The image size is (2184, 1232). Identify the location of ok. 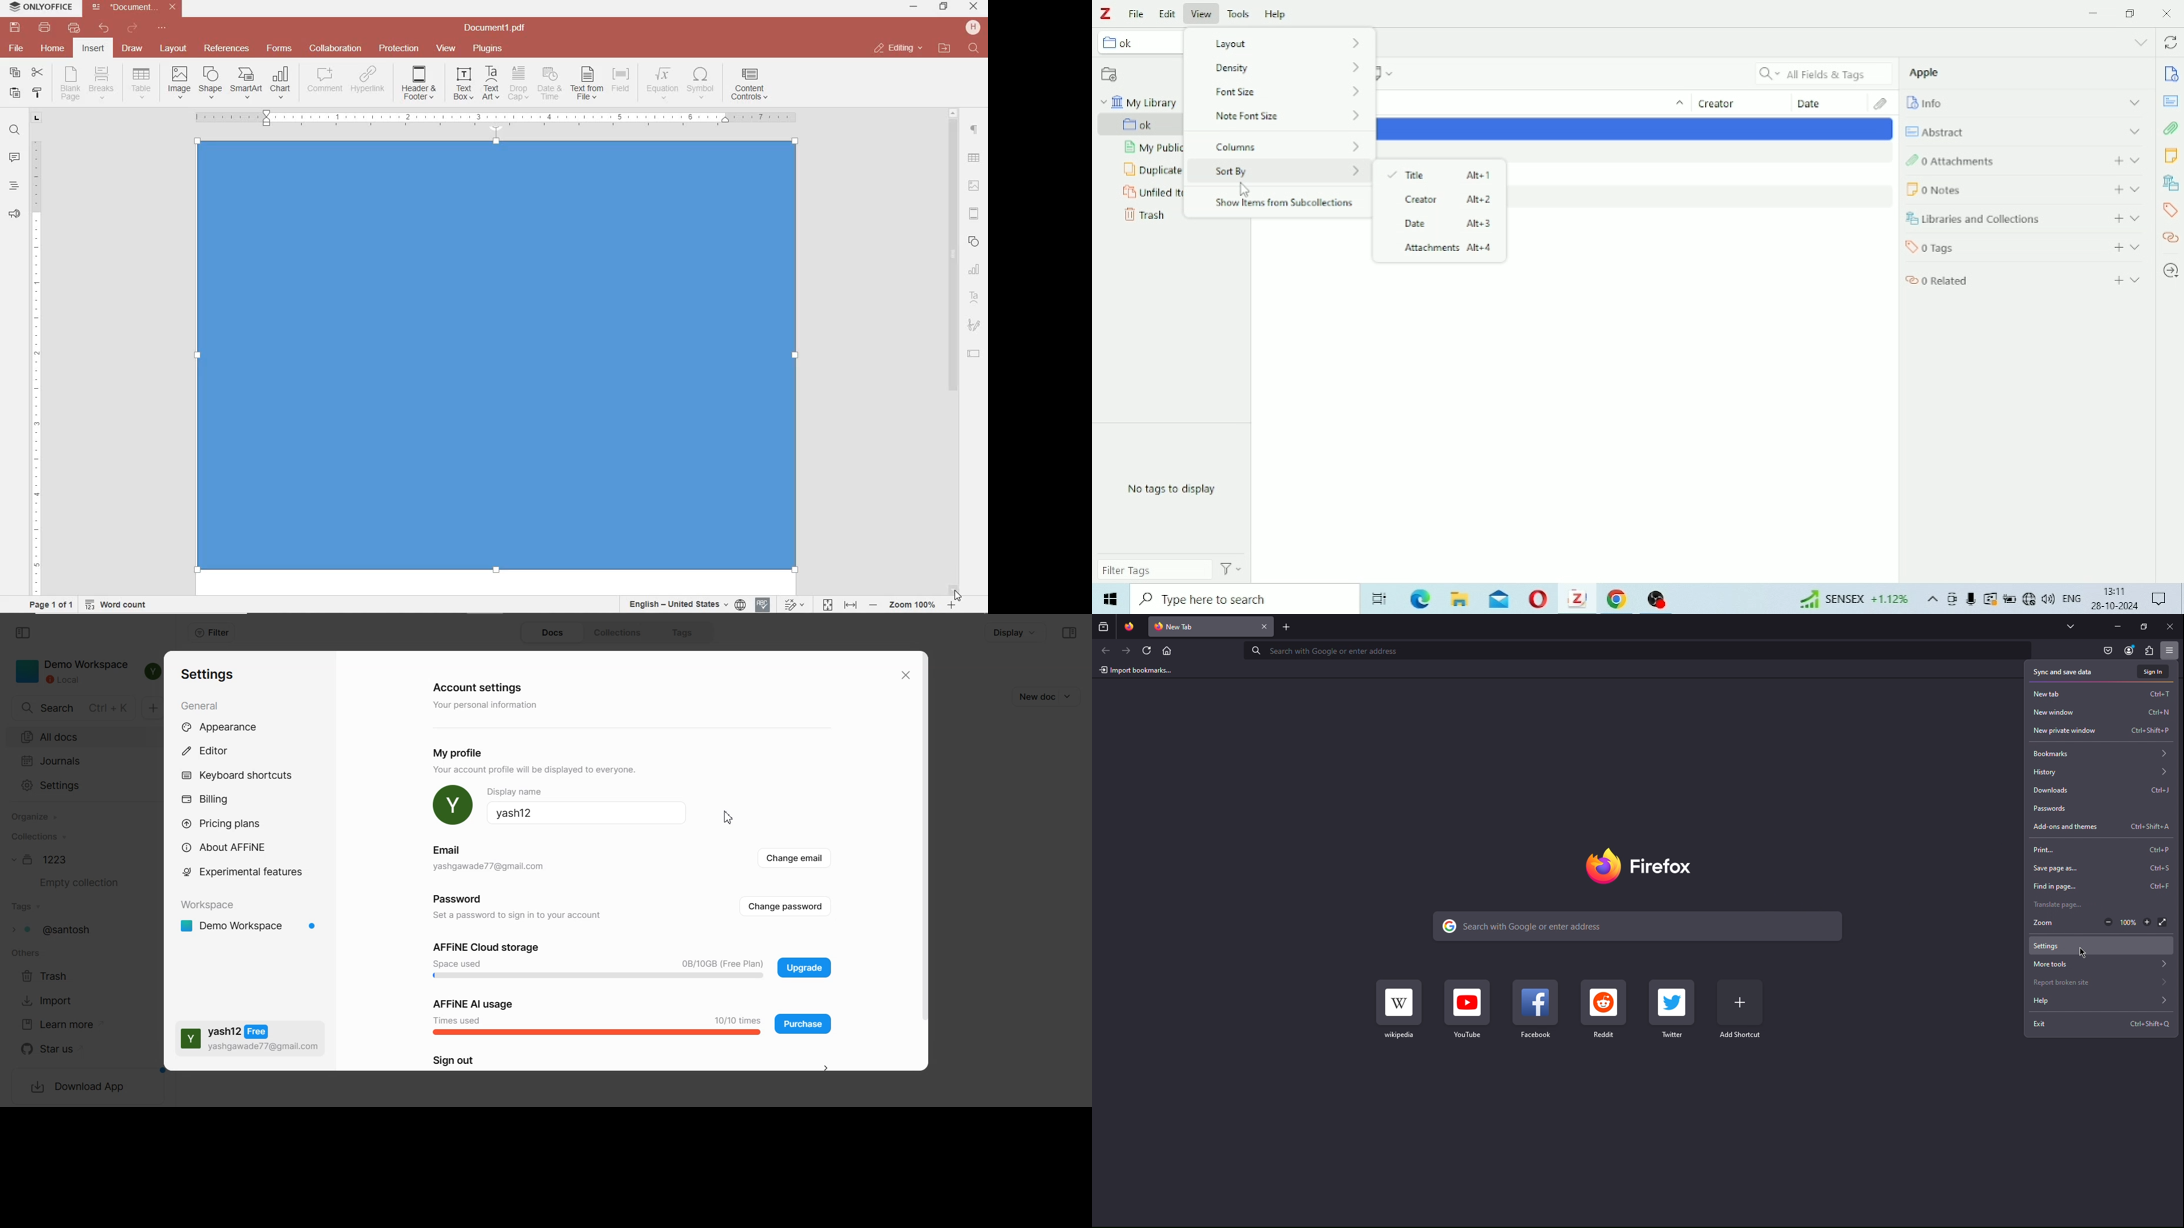
(1151, 124).